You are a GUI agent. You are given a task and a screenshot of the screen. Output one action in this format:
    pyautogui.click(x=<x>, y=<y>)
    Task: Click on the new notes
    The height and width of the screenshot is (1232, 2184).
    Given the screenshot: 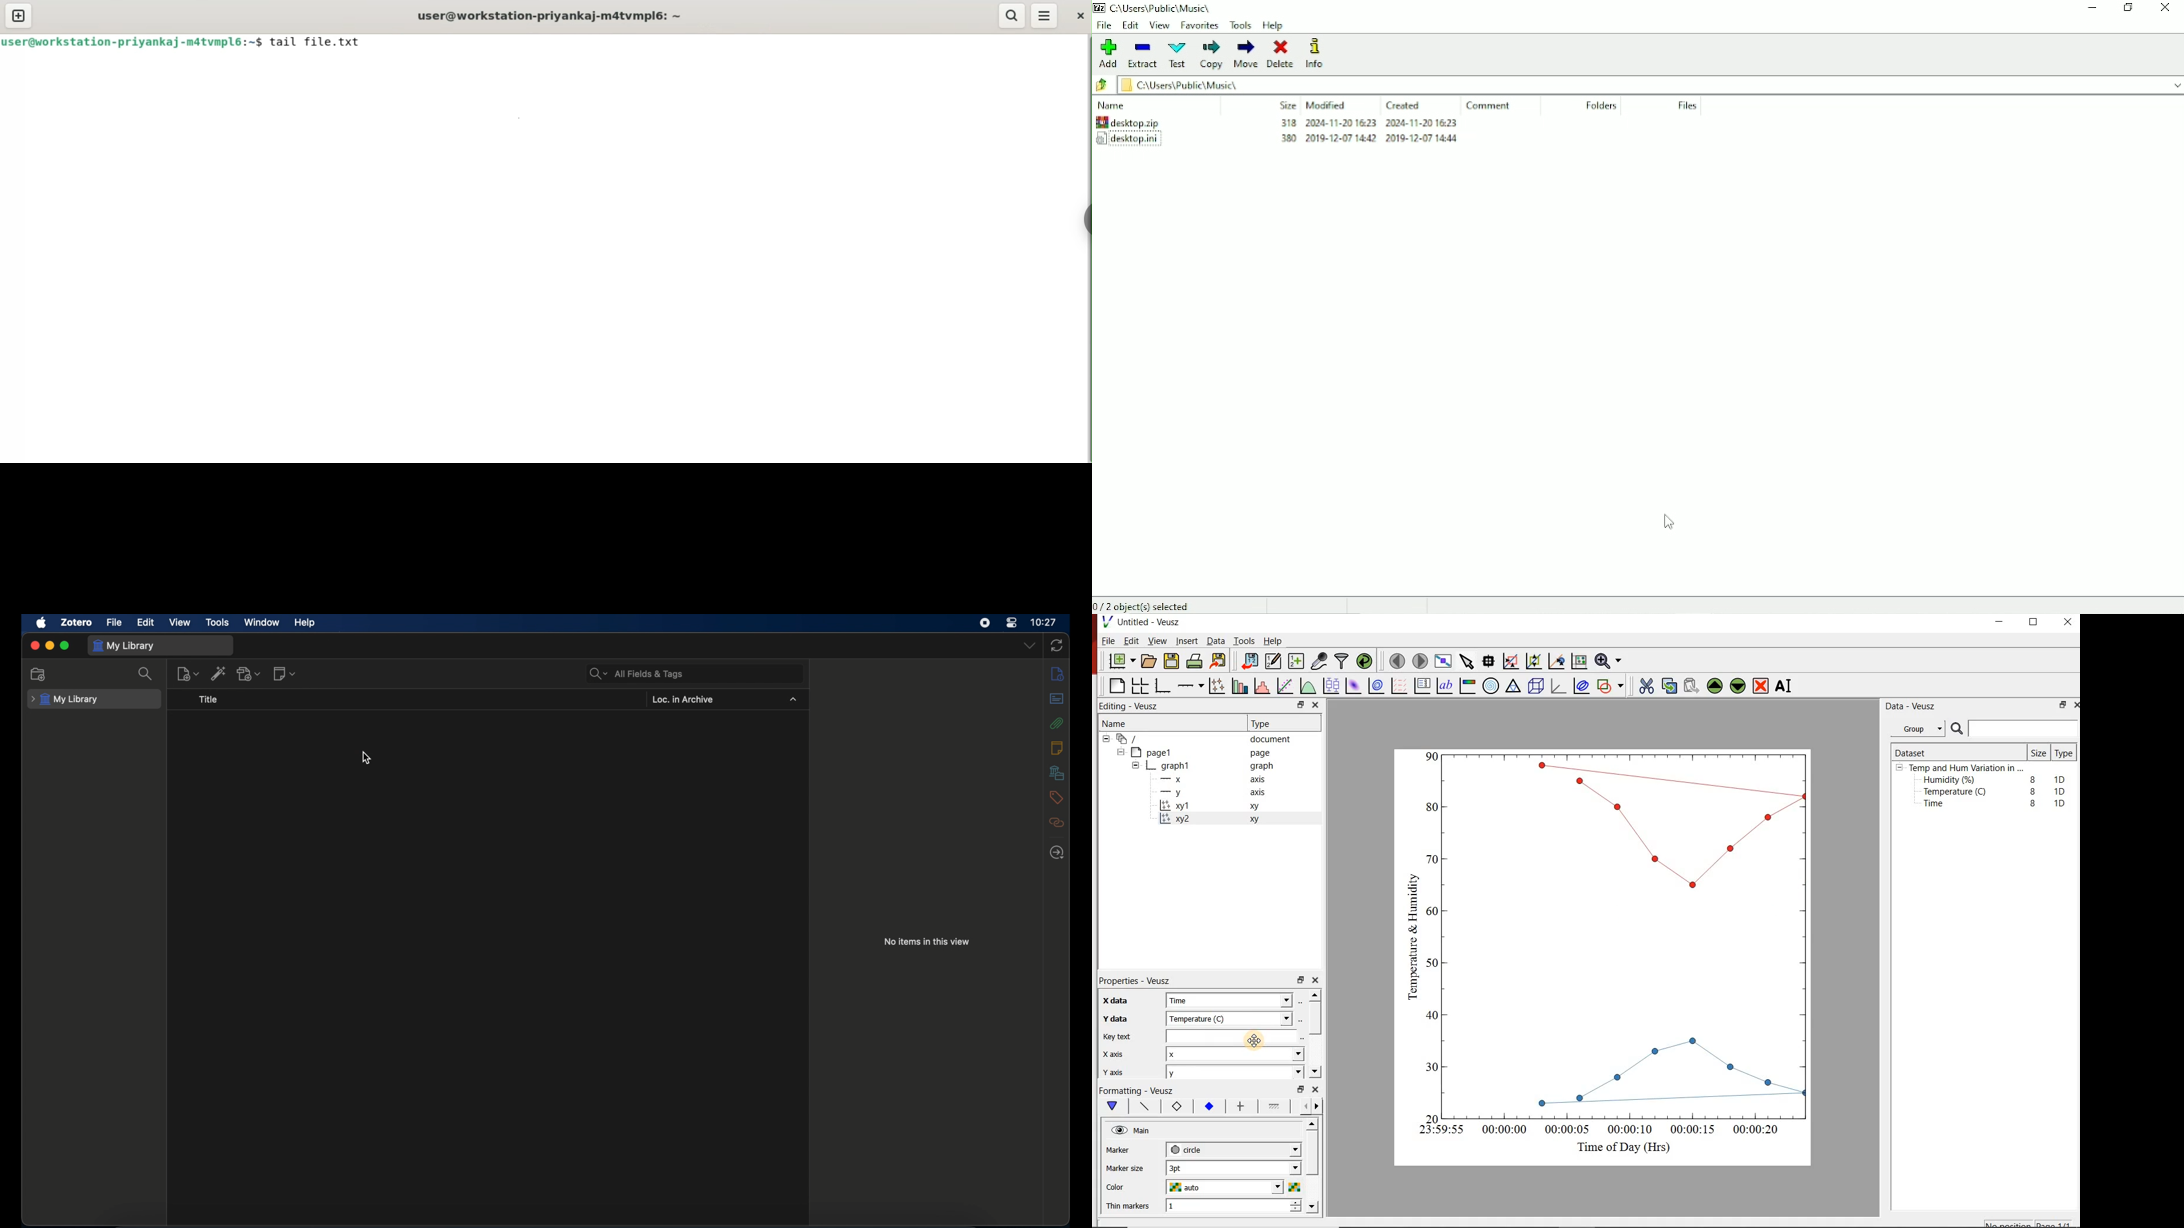 What is the action you would take?
    pyautogui.click(x=284, y=674)
    